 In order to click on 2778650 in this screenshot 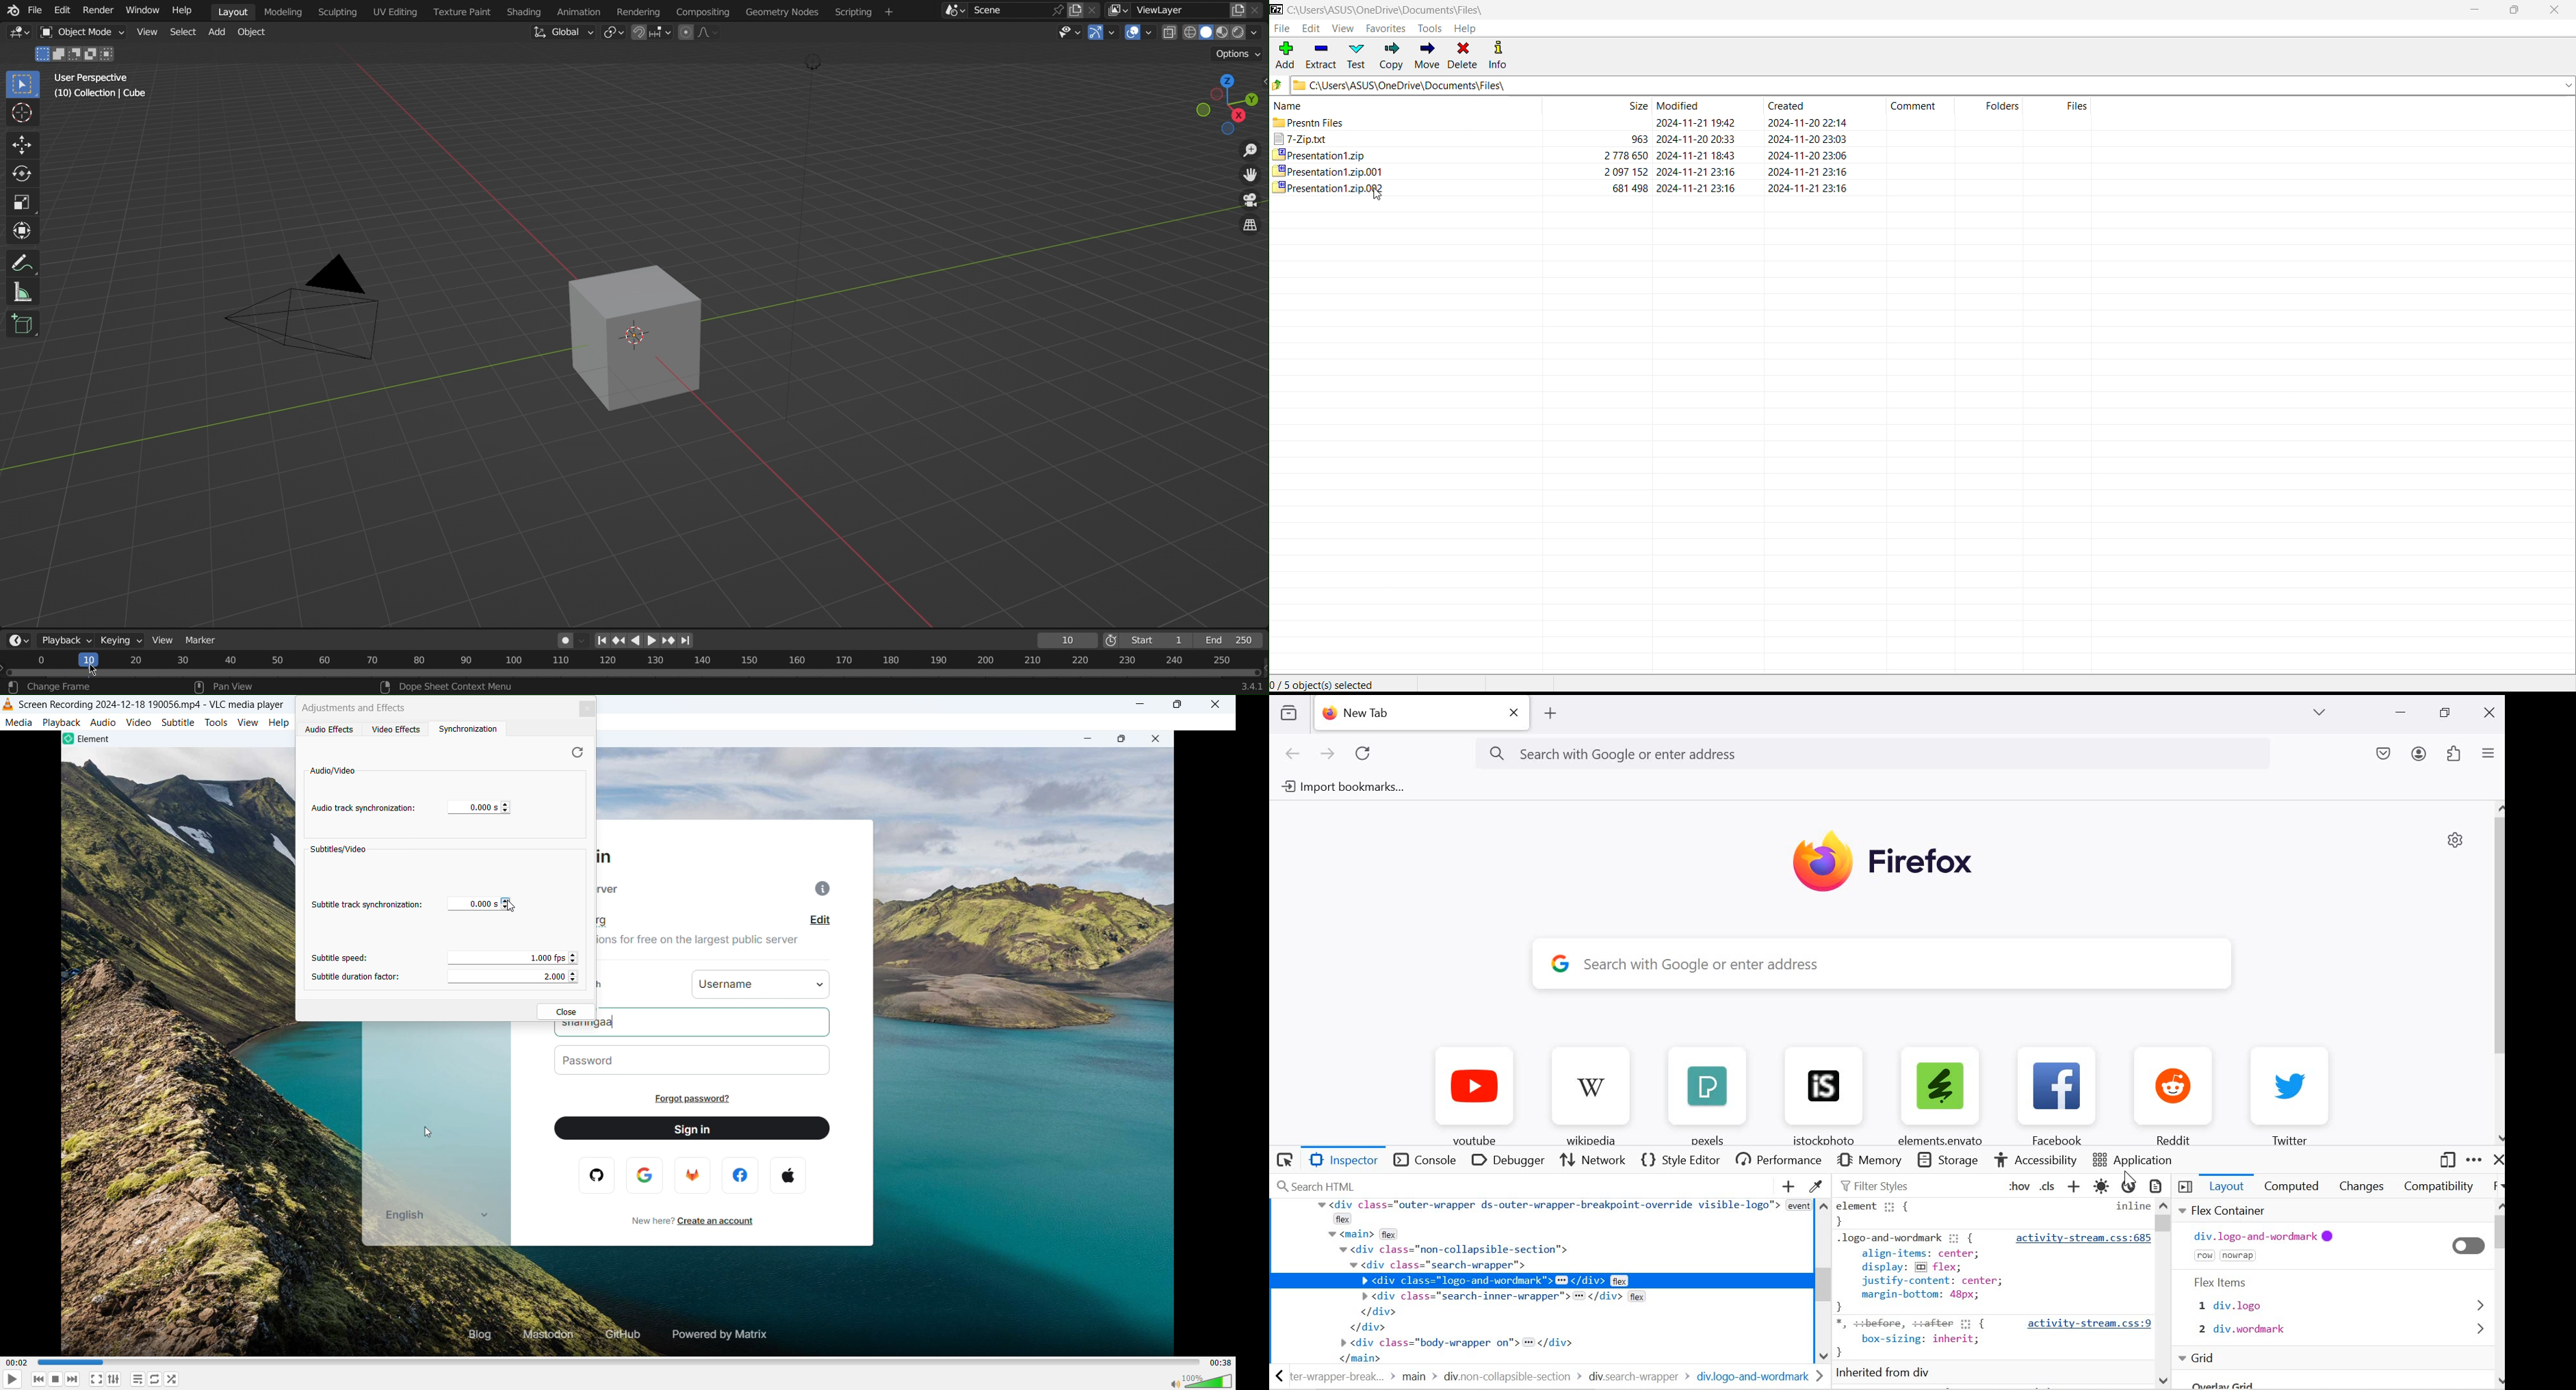, I will do `click(1623, 157)`.